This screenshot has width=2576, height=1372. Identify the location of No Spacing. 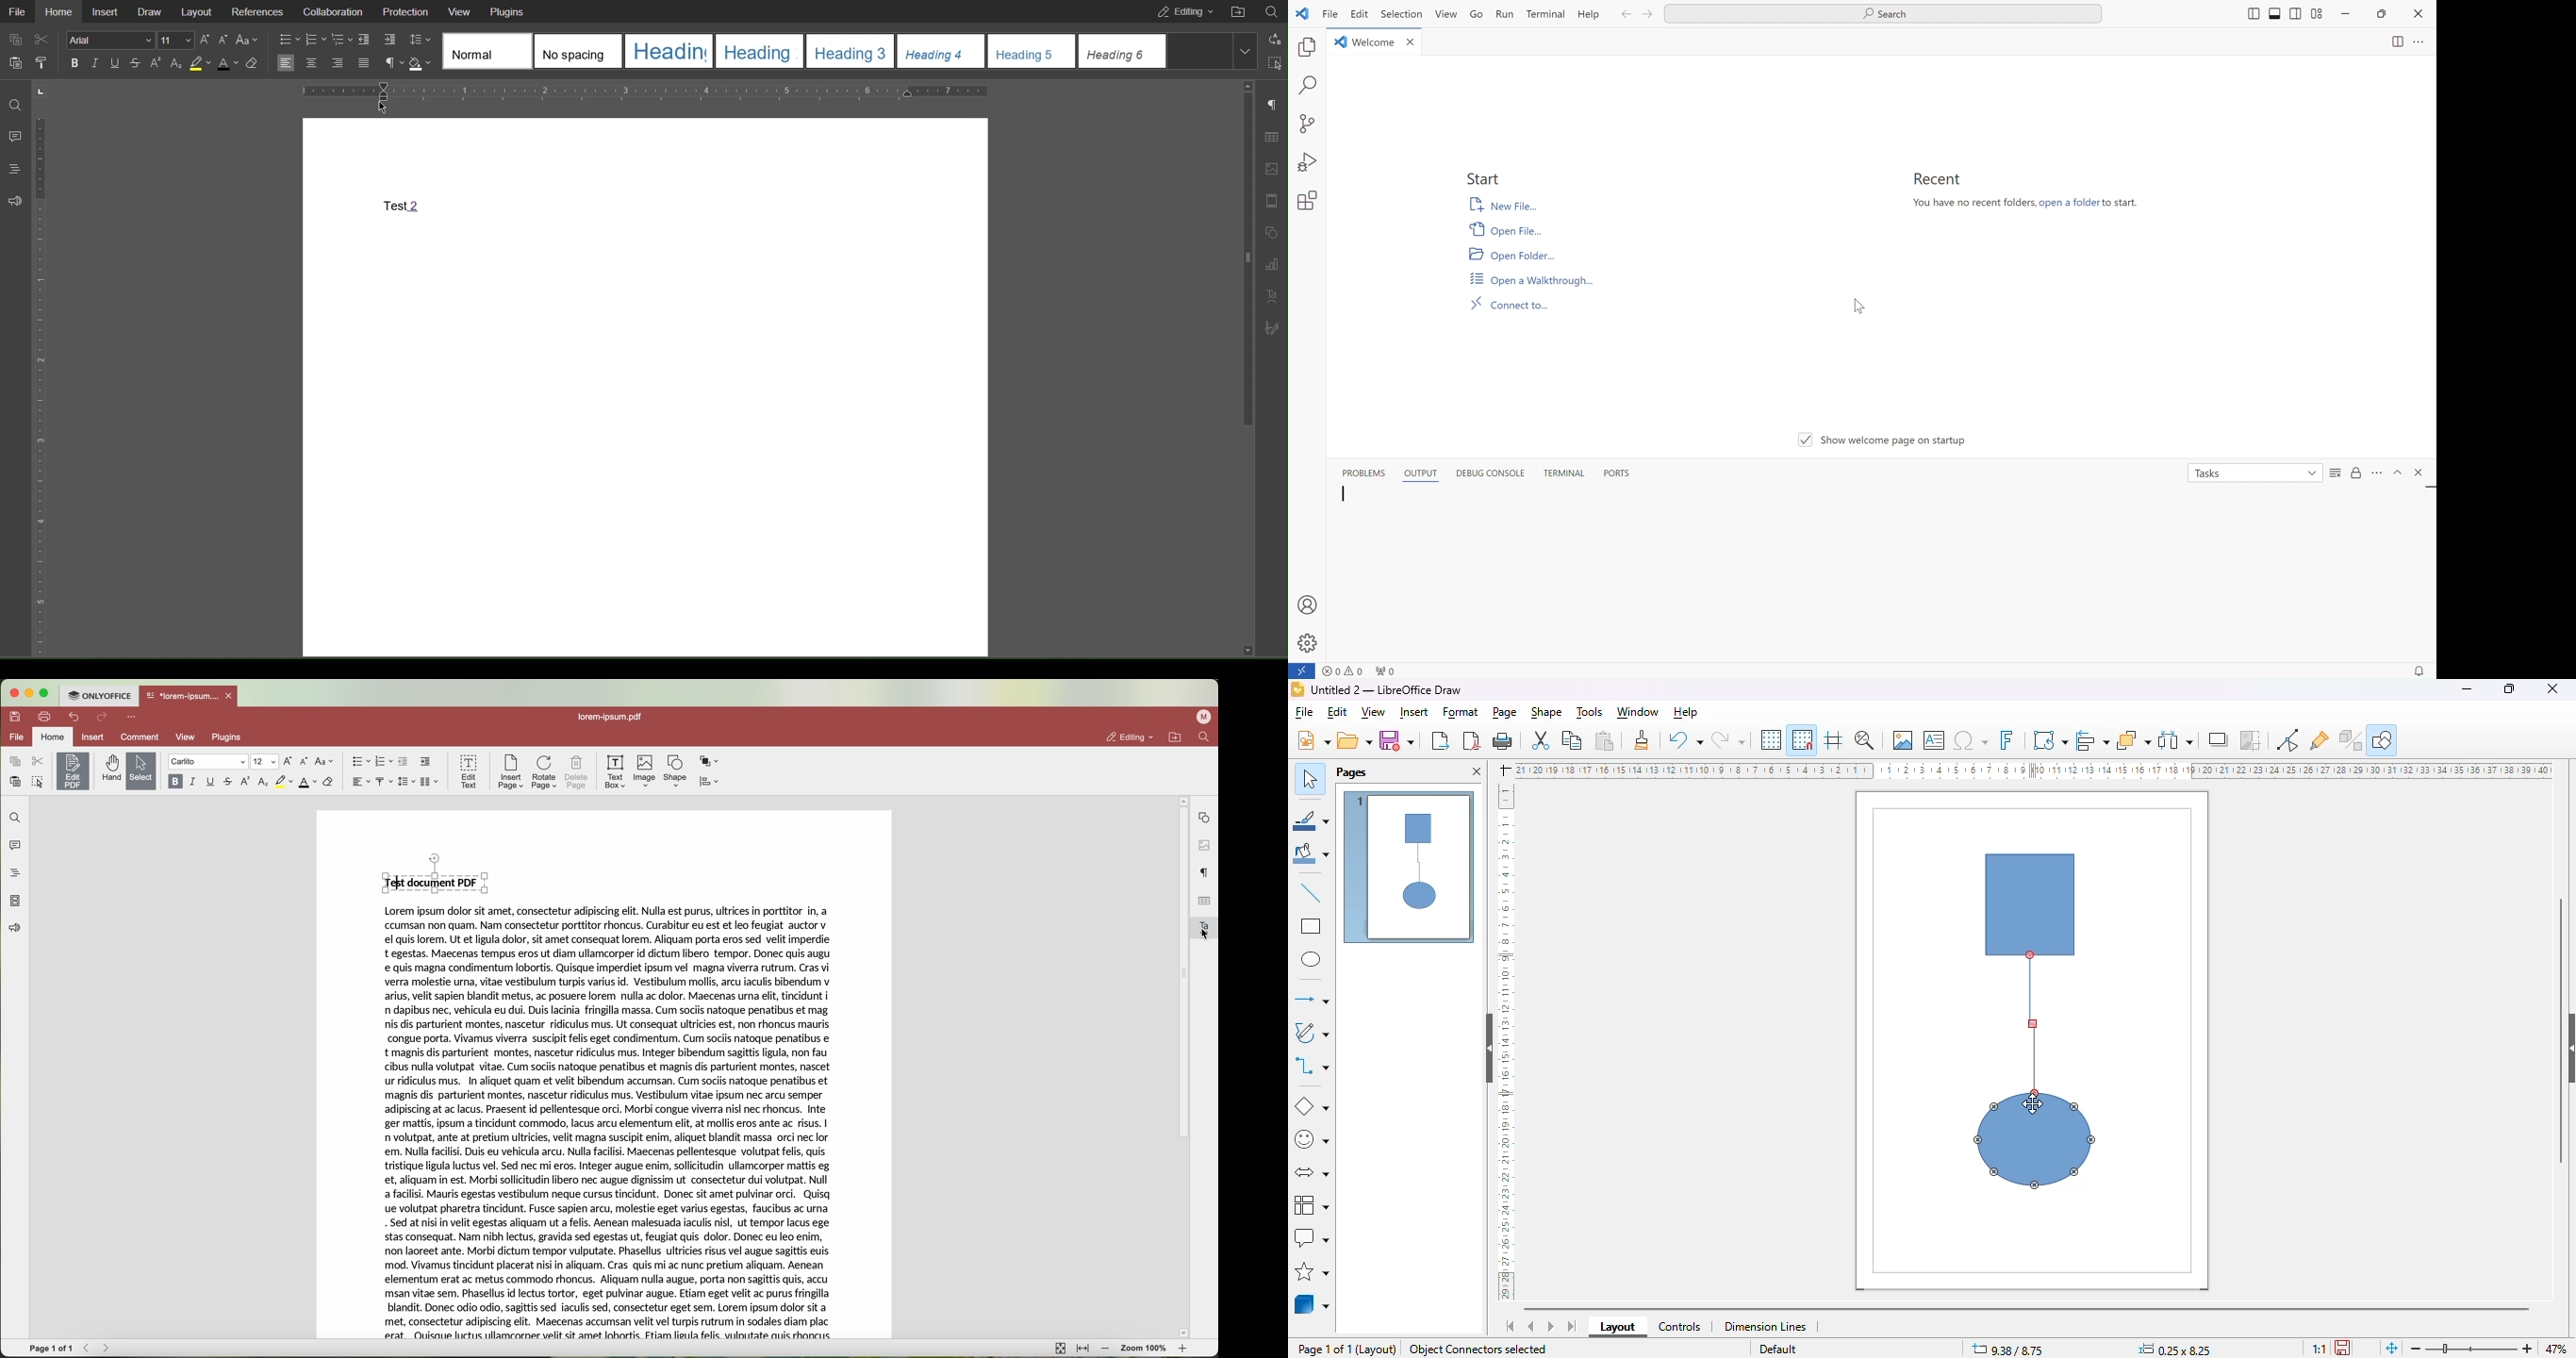
(576, 52).